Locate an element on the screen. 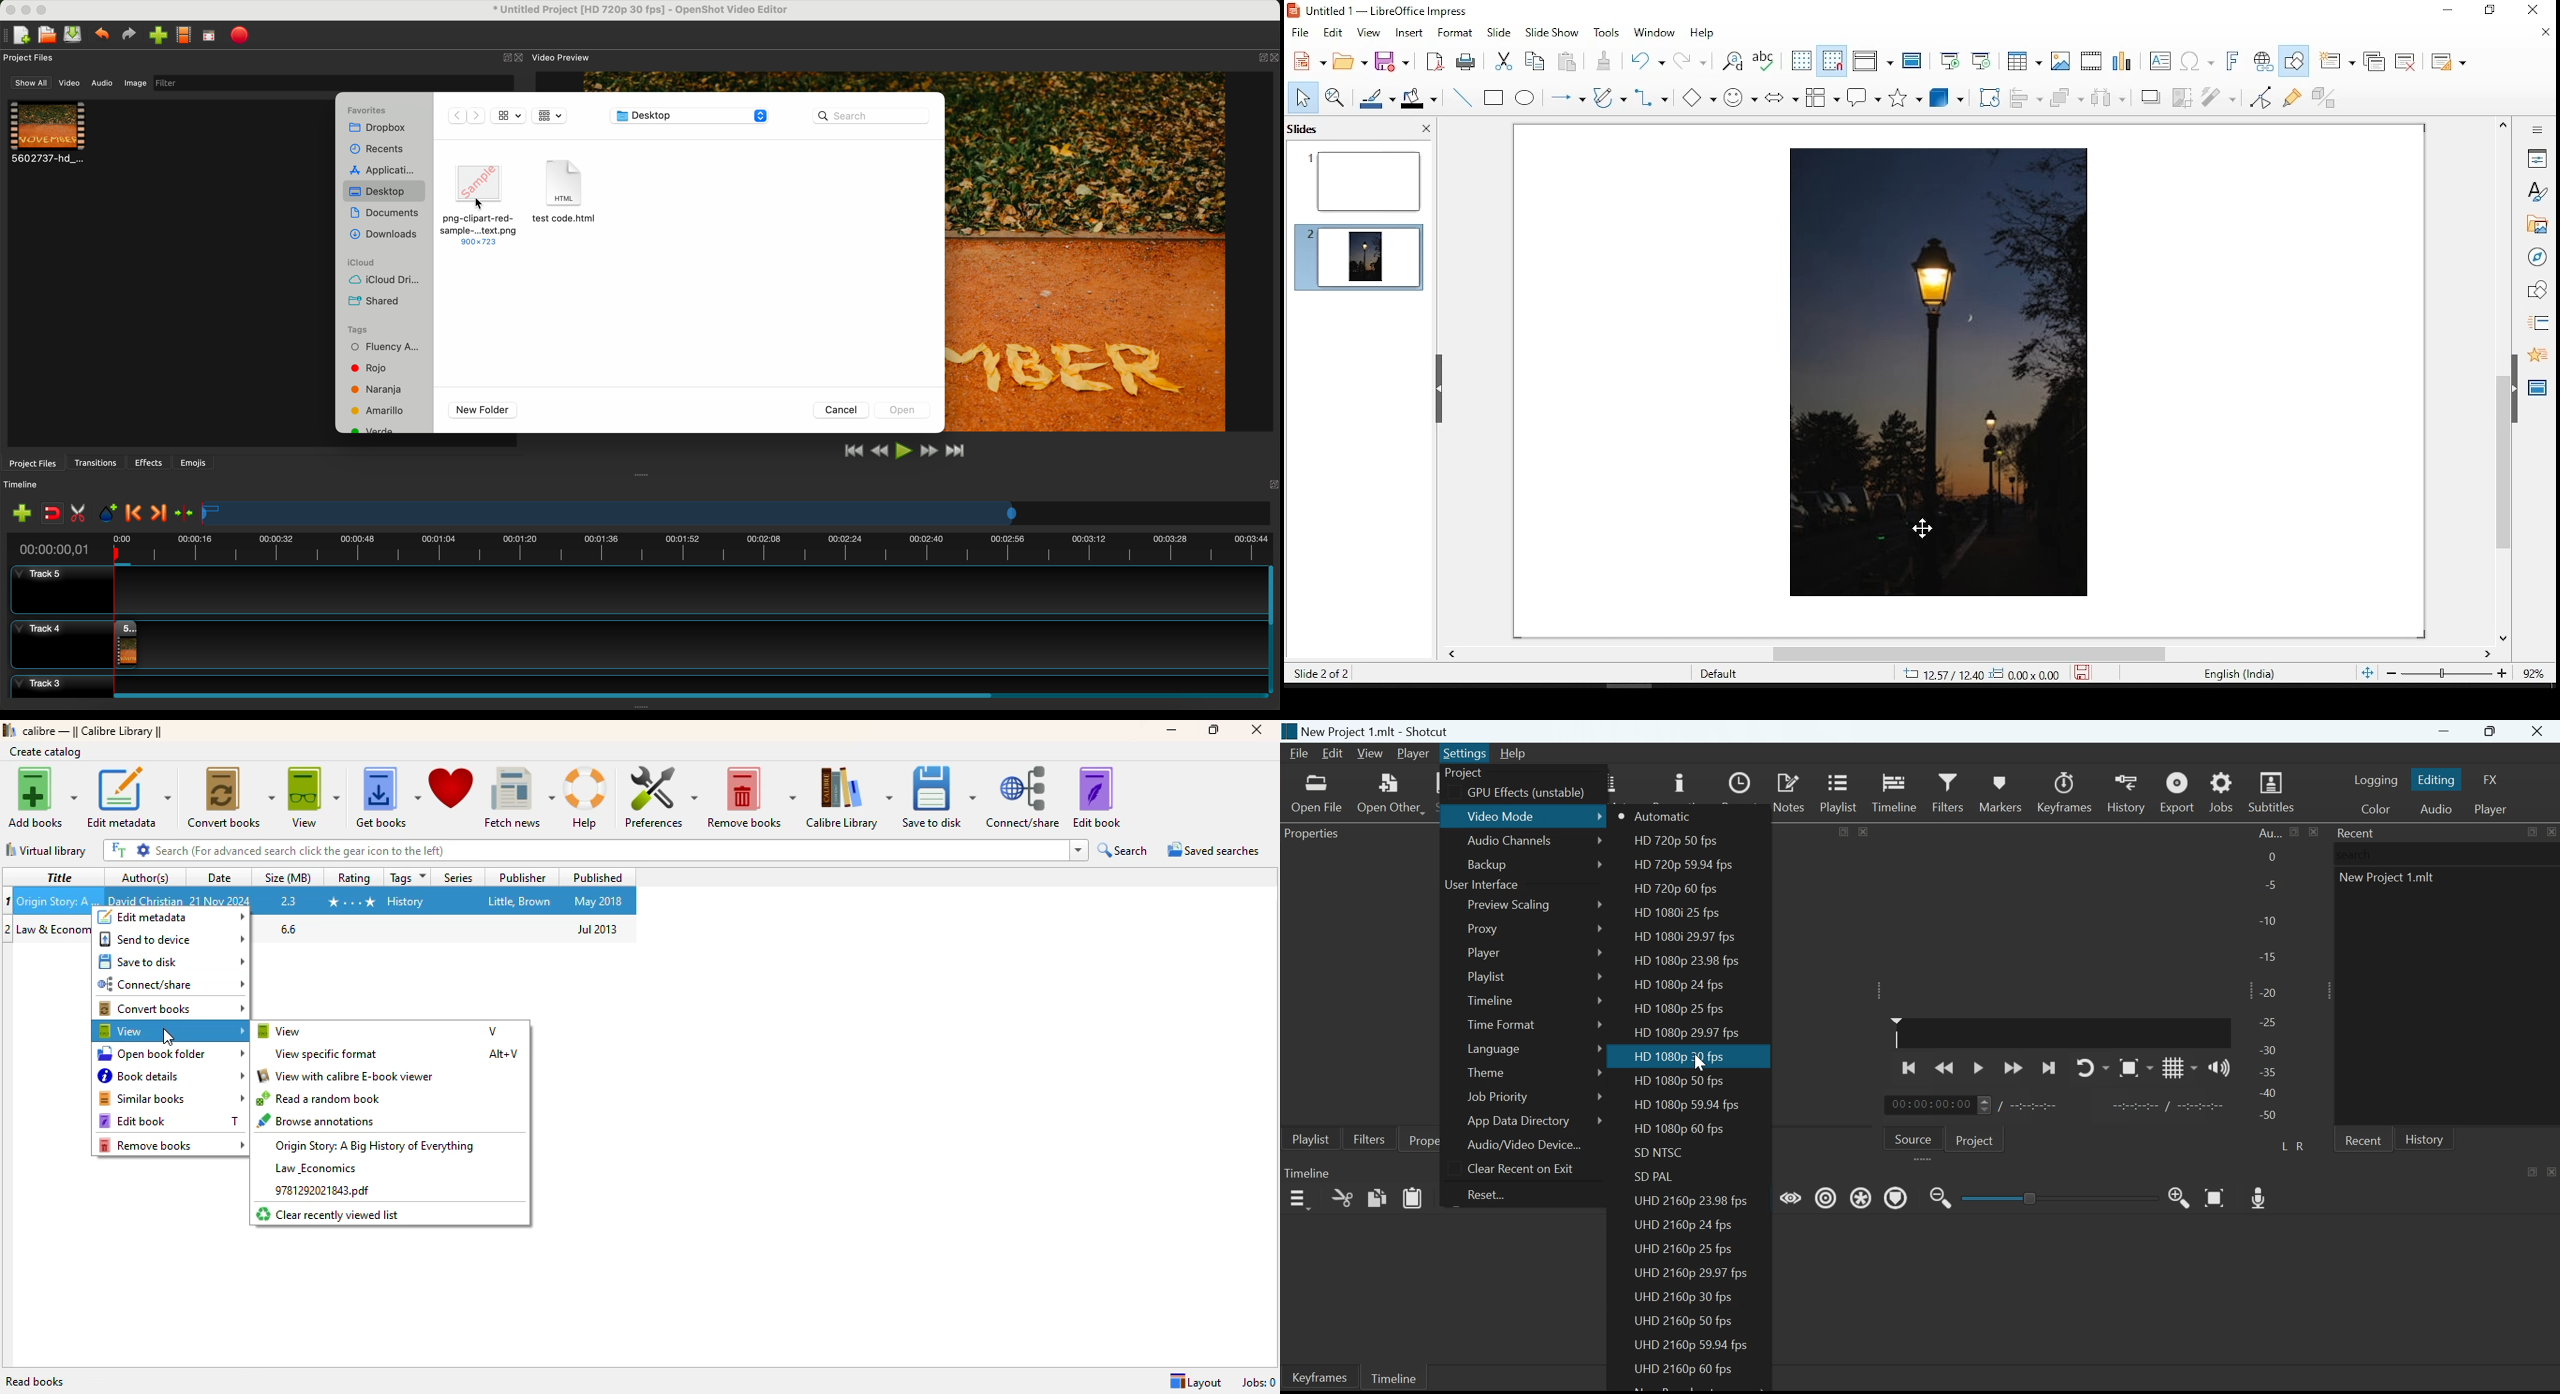  Job priority is located at coordinates (1496, 1097).